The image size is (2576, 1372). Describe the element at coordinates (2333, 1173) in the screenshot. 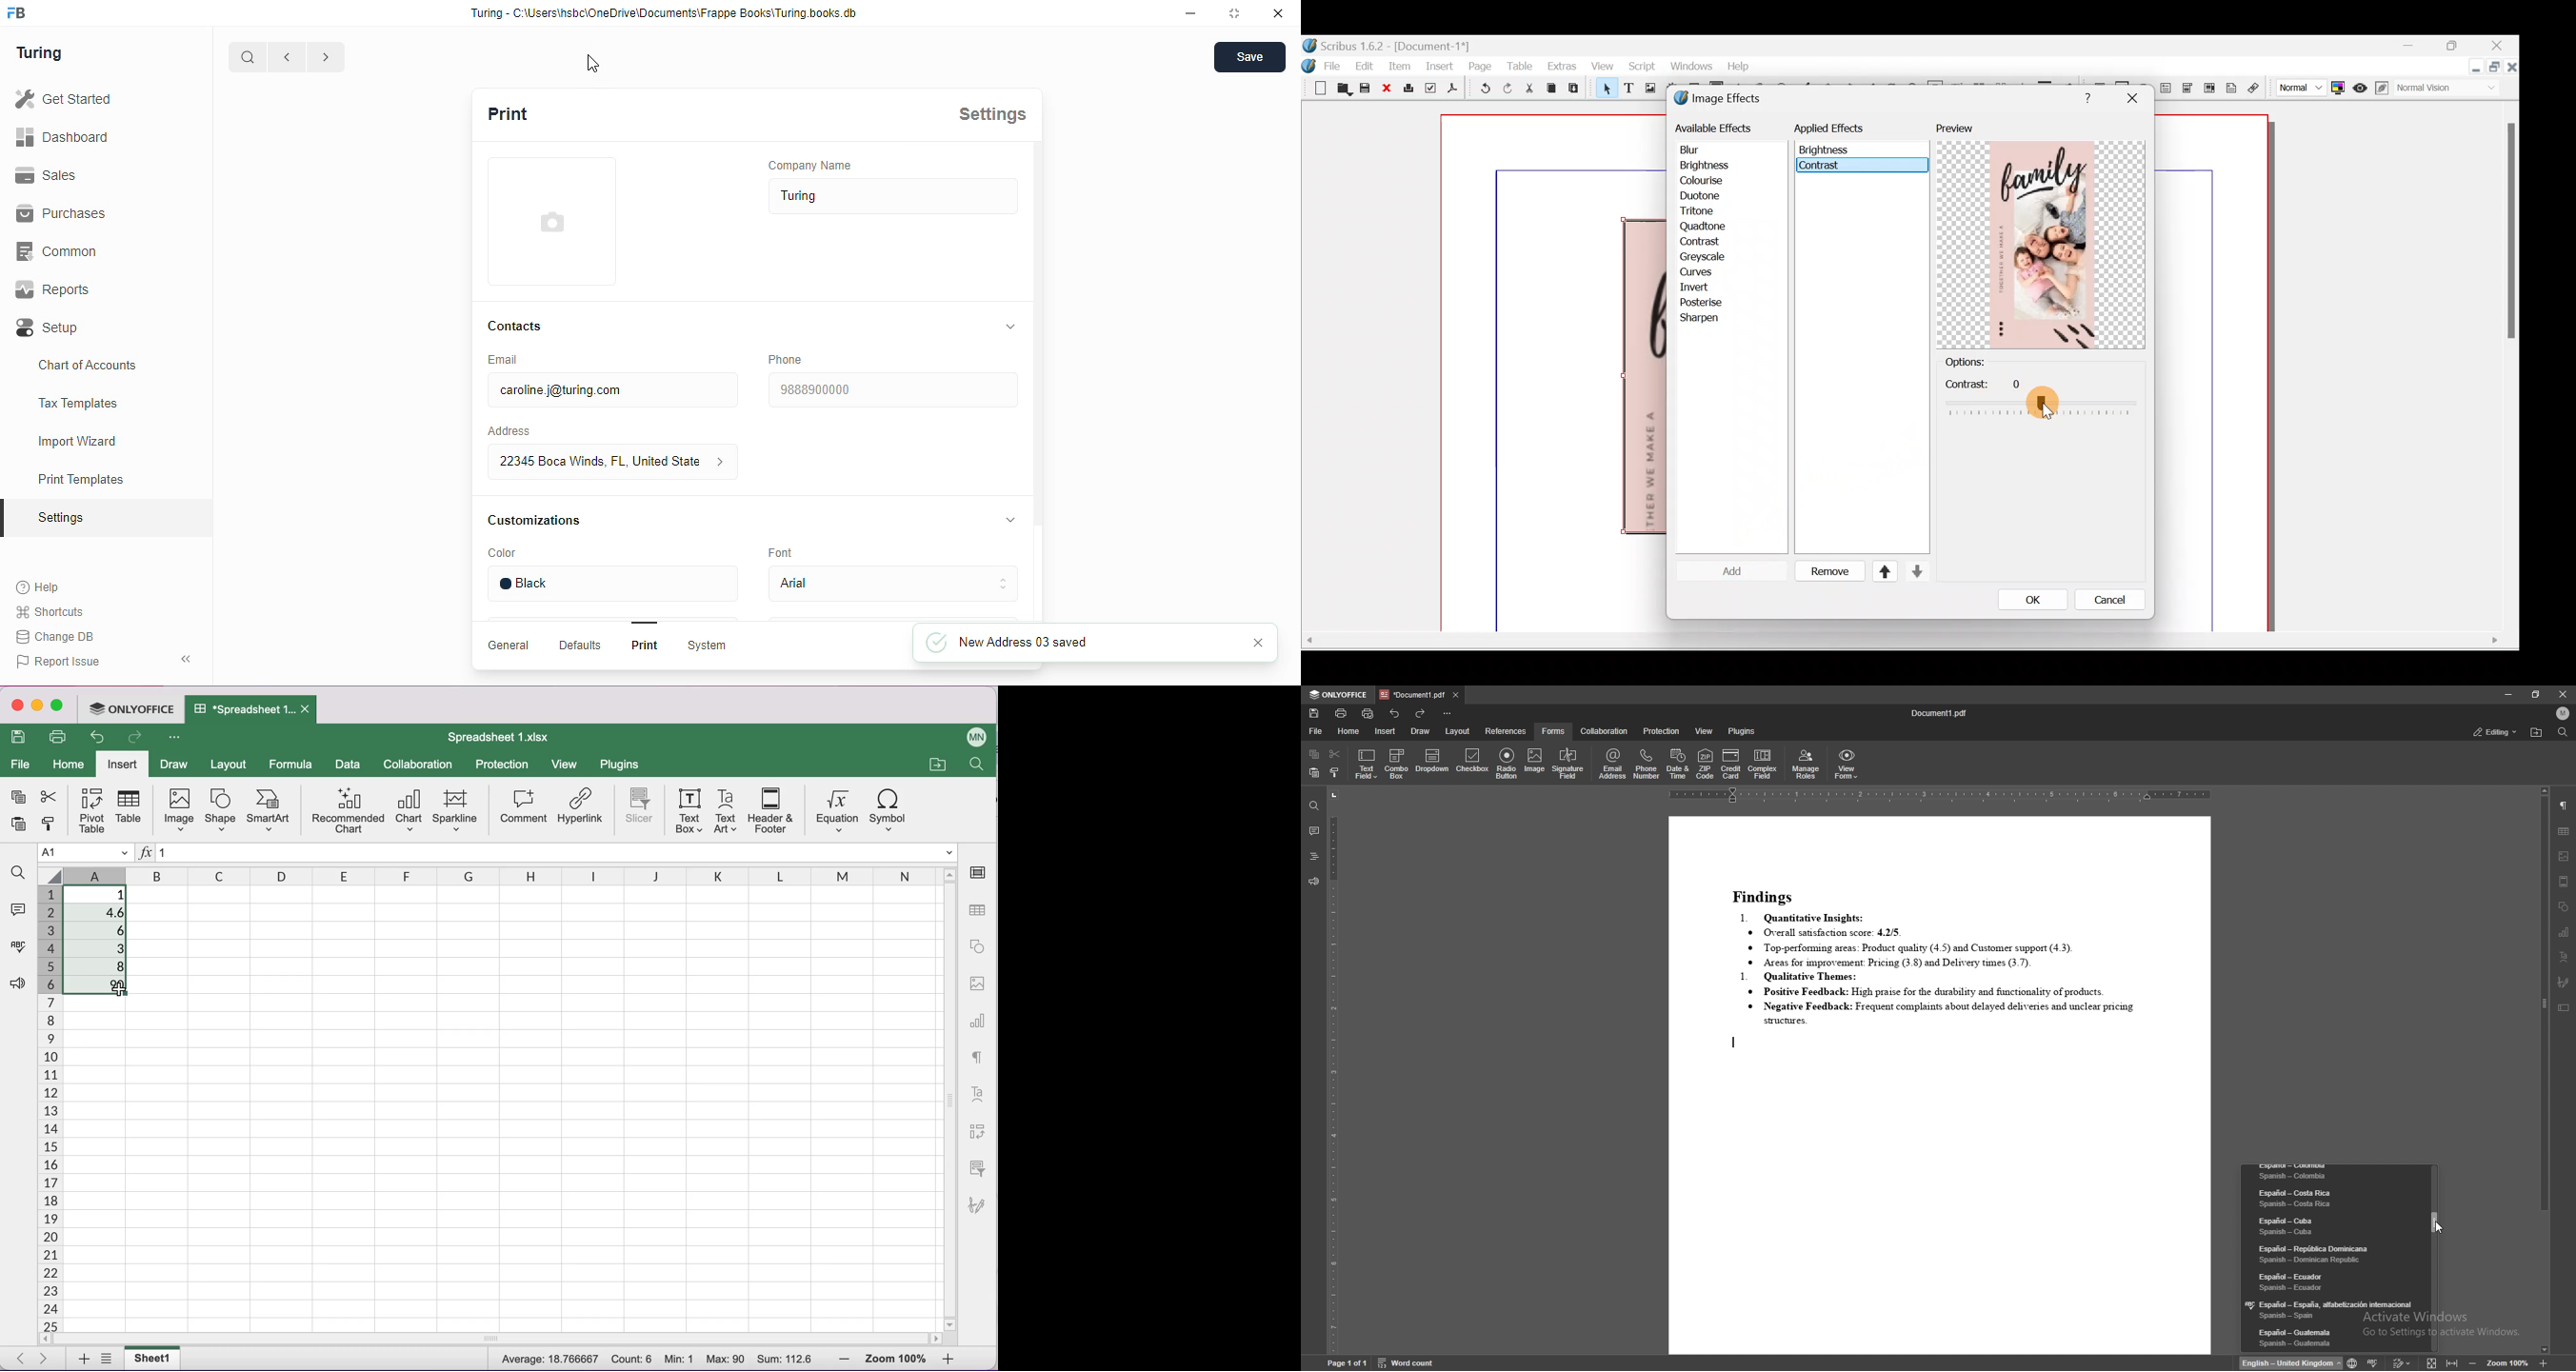

I see `language` at that location.